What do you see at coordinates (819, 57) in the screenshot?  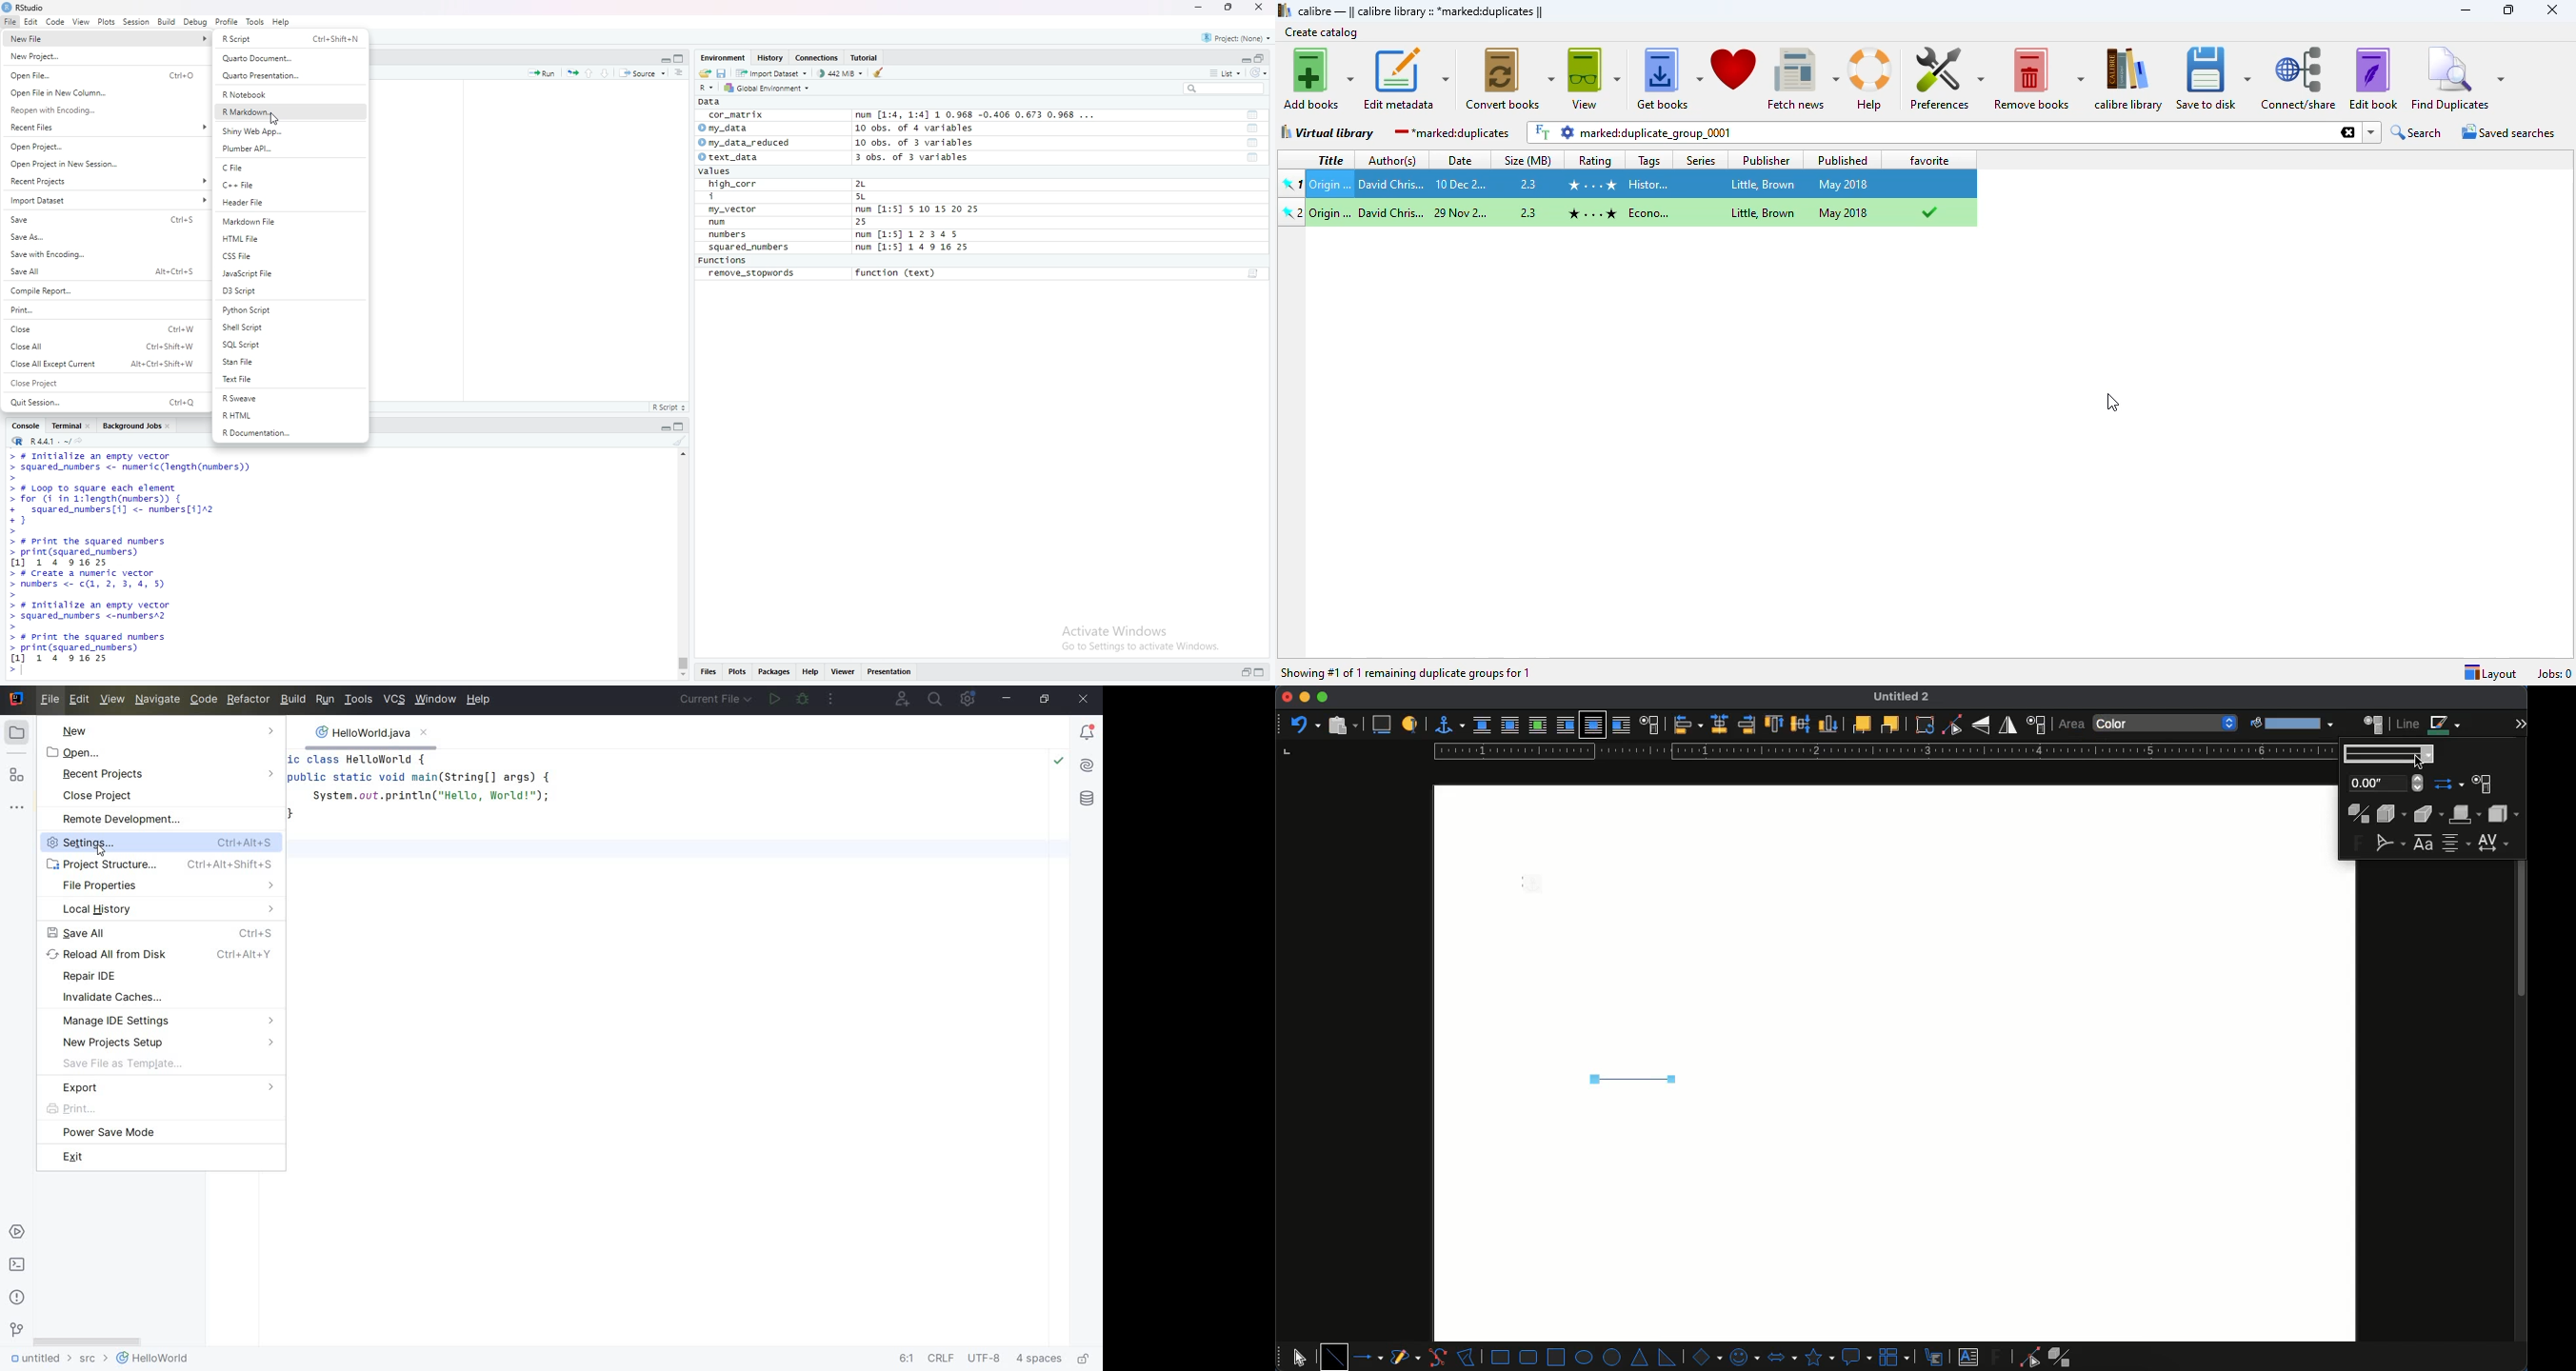 I see `Connections` at bounding box center [819, 57].